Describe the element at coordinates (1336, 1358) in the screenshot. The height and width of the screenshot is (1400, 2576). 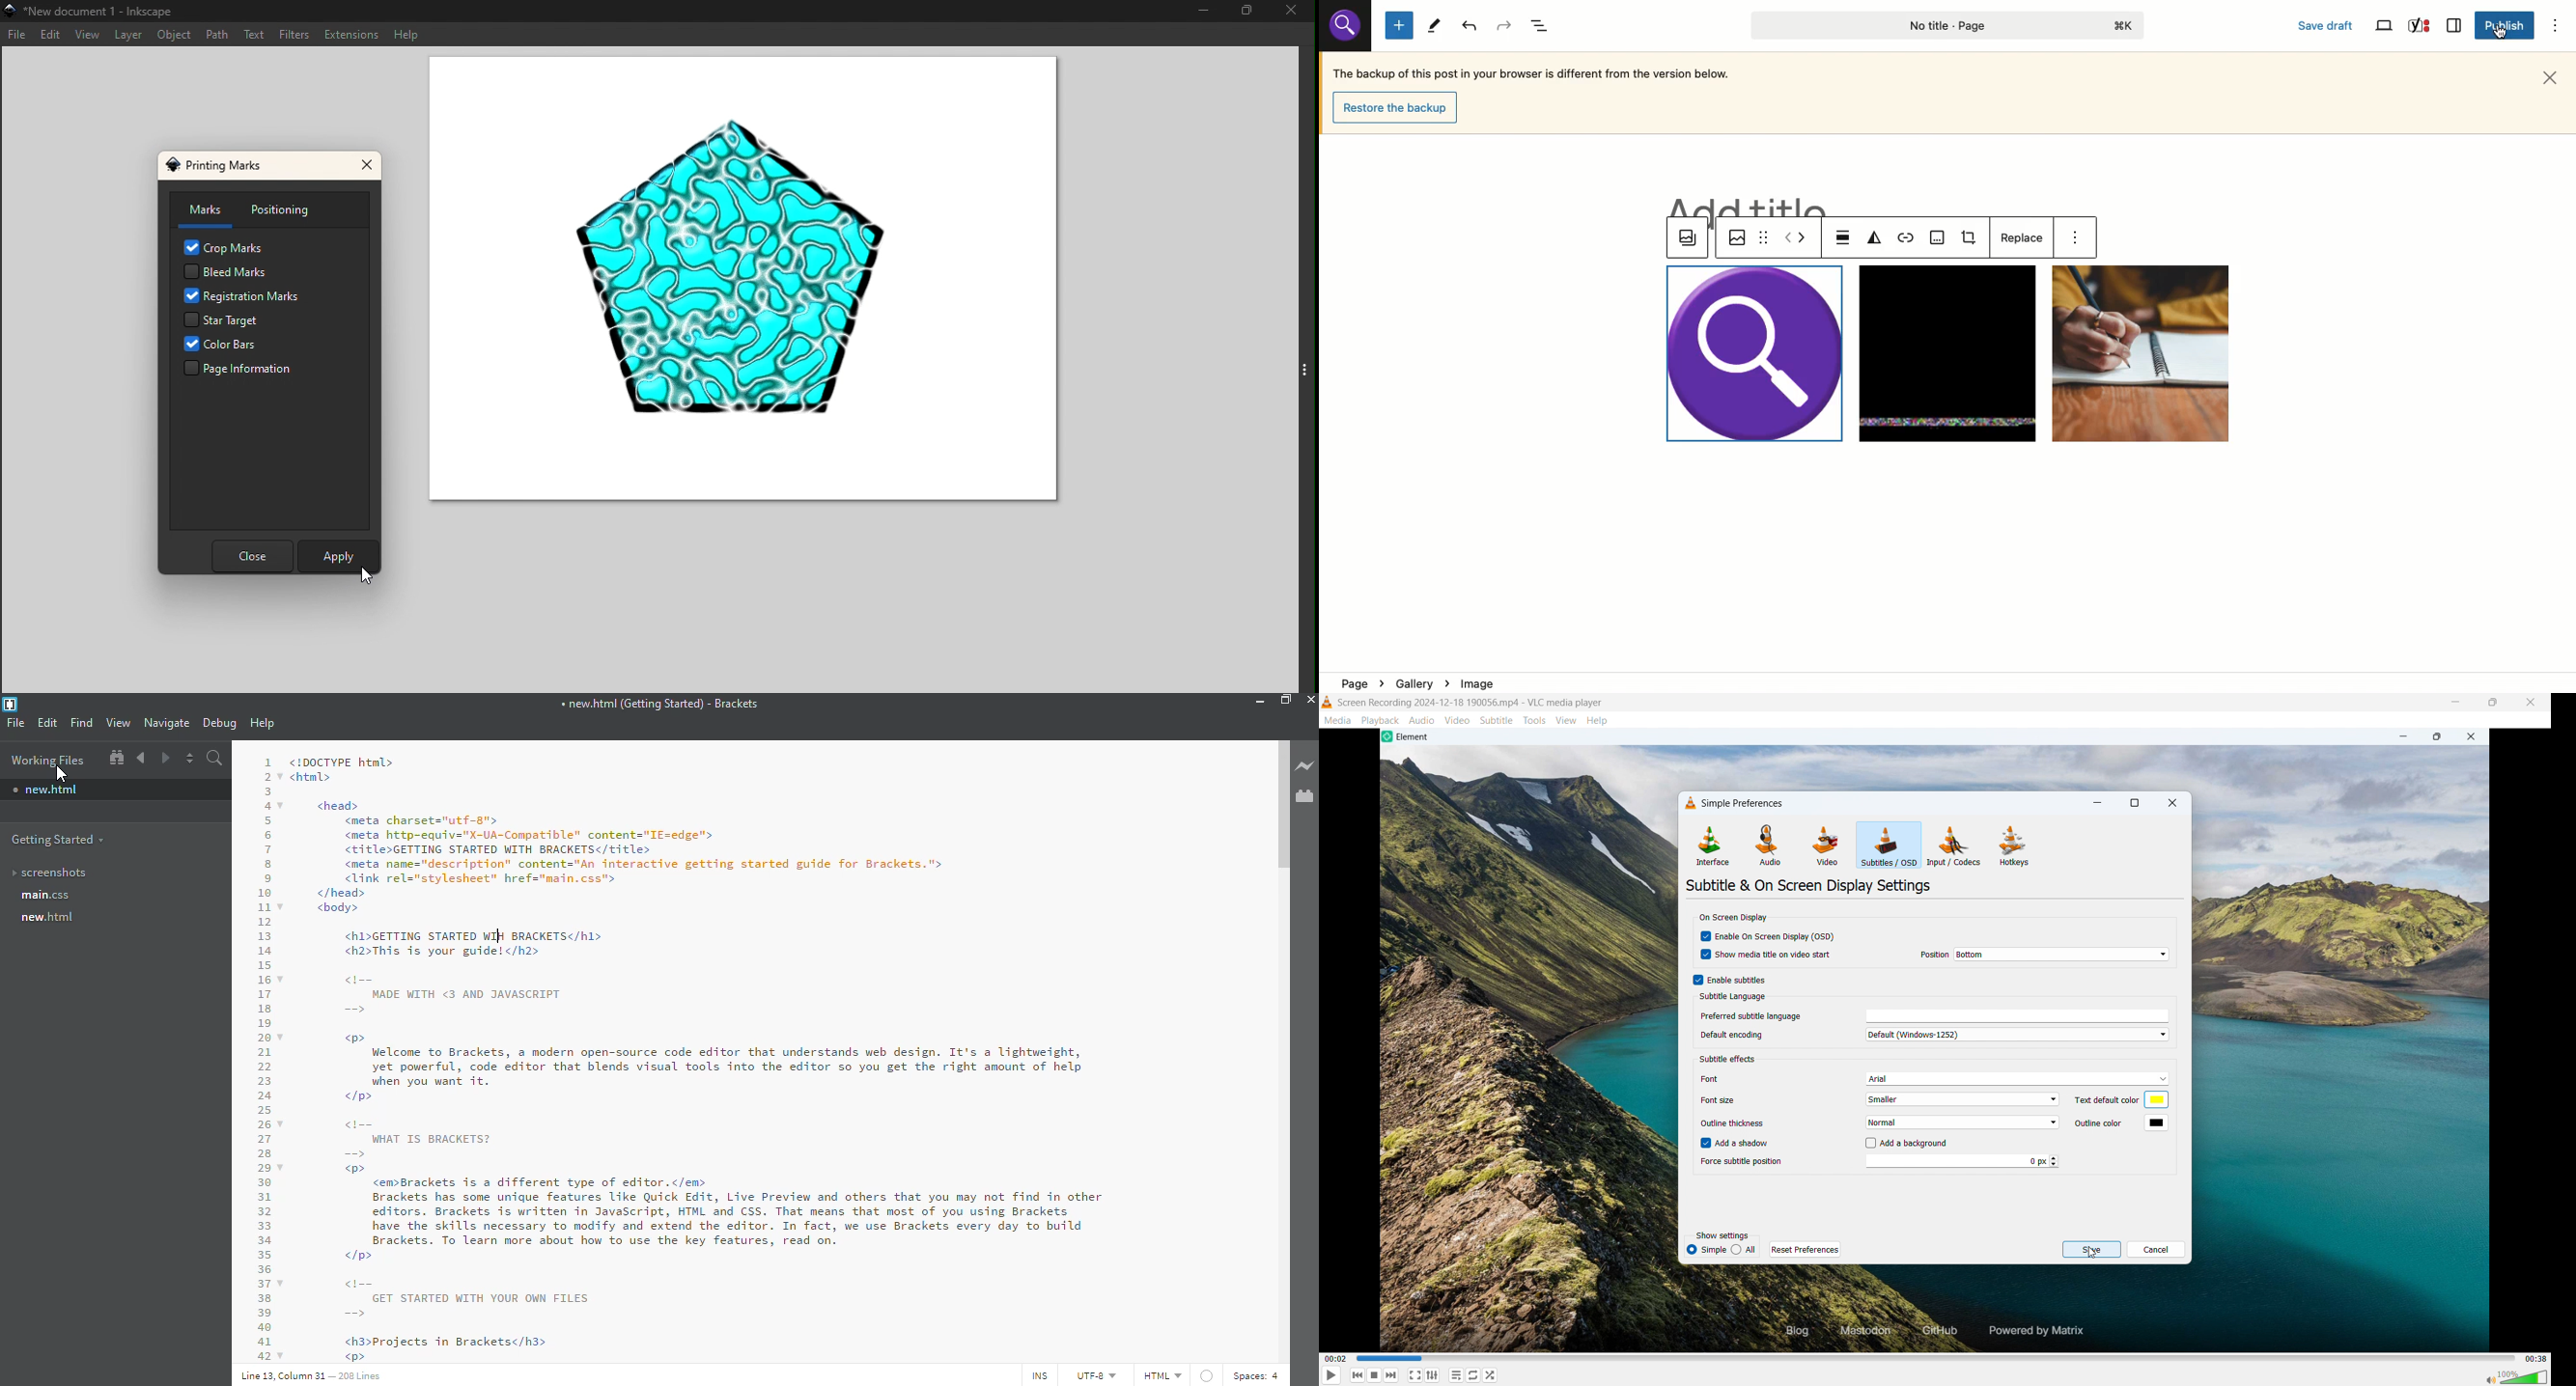
I see `Time elapsed ` at that location.